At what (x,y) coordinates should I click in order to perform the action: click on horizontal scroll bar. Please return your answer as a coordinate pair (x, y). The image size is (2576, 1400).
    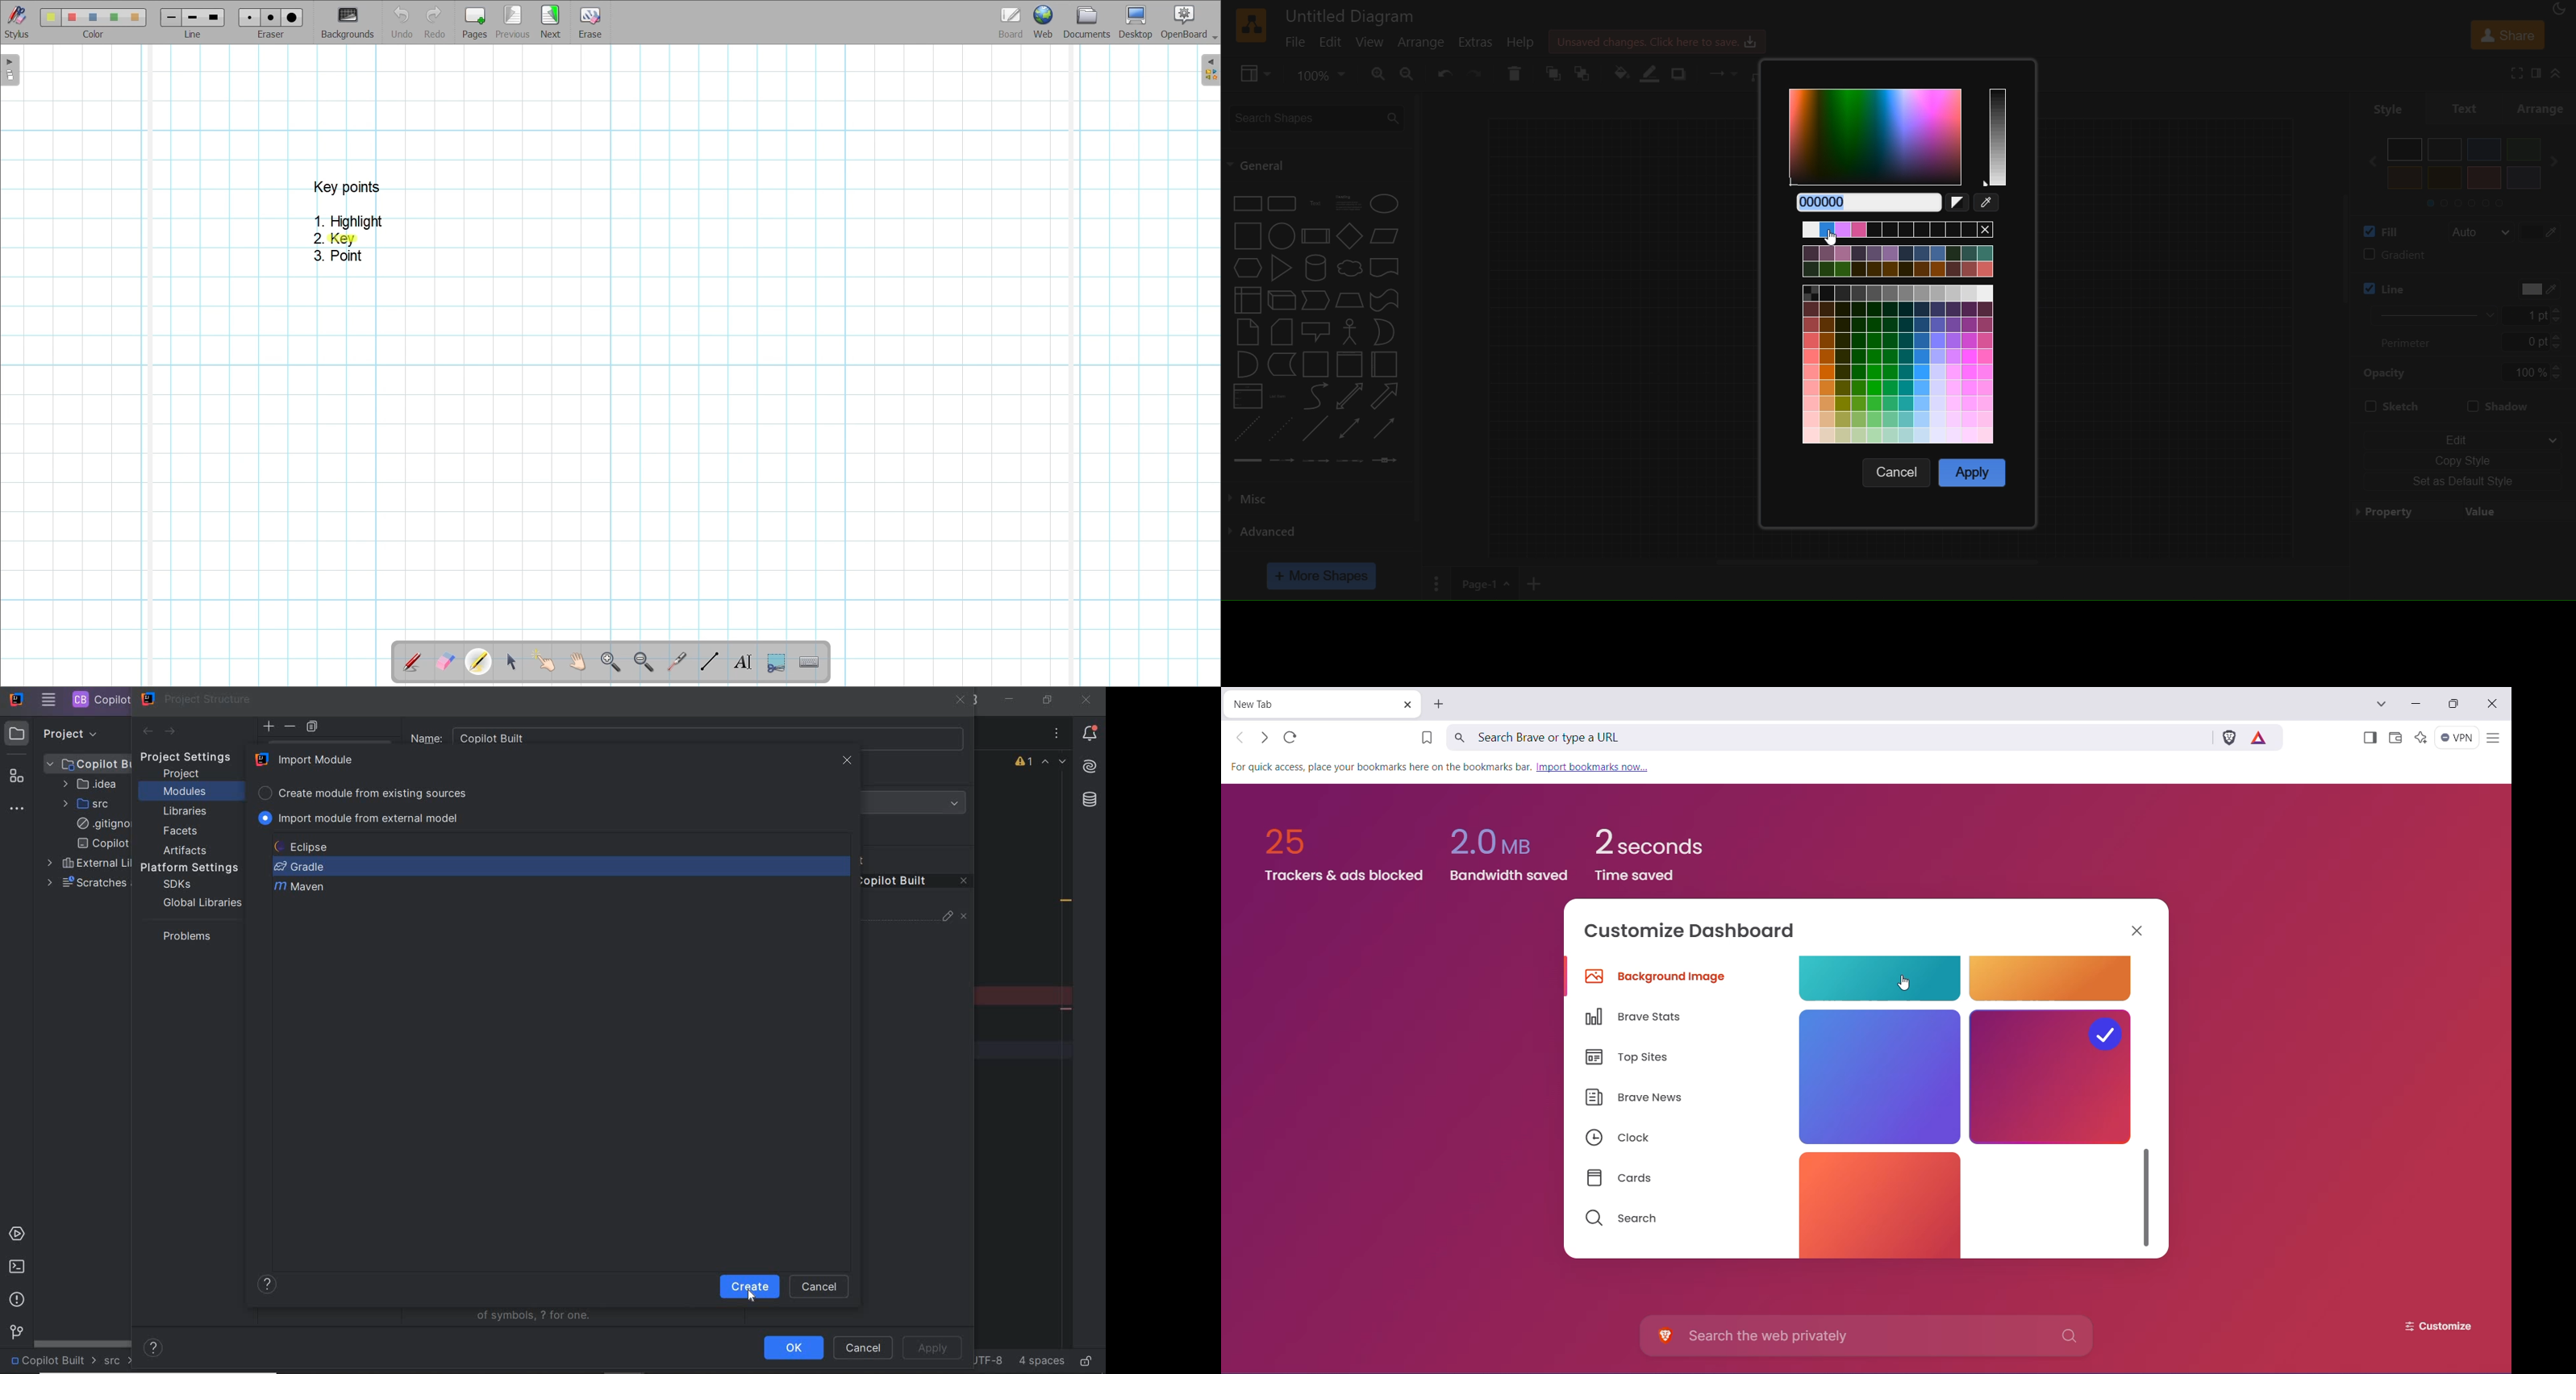
    Looking at the image, I should click on (1878, 562).